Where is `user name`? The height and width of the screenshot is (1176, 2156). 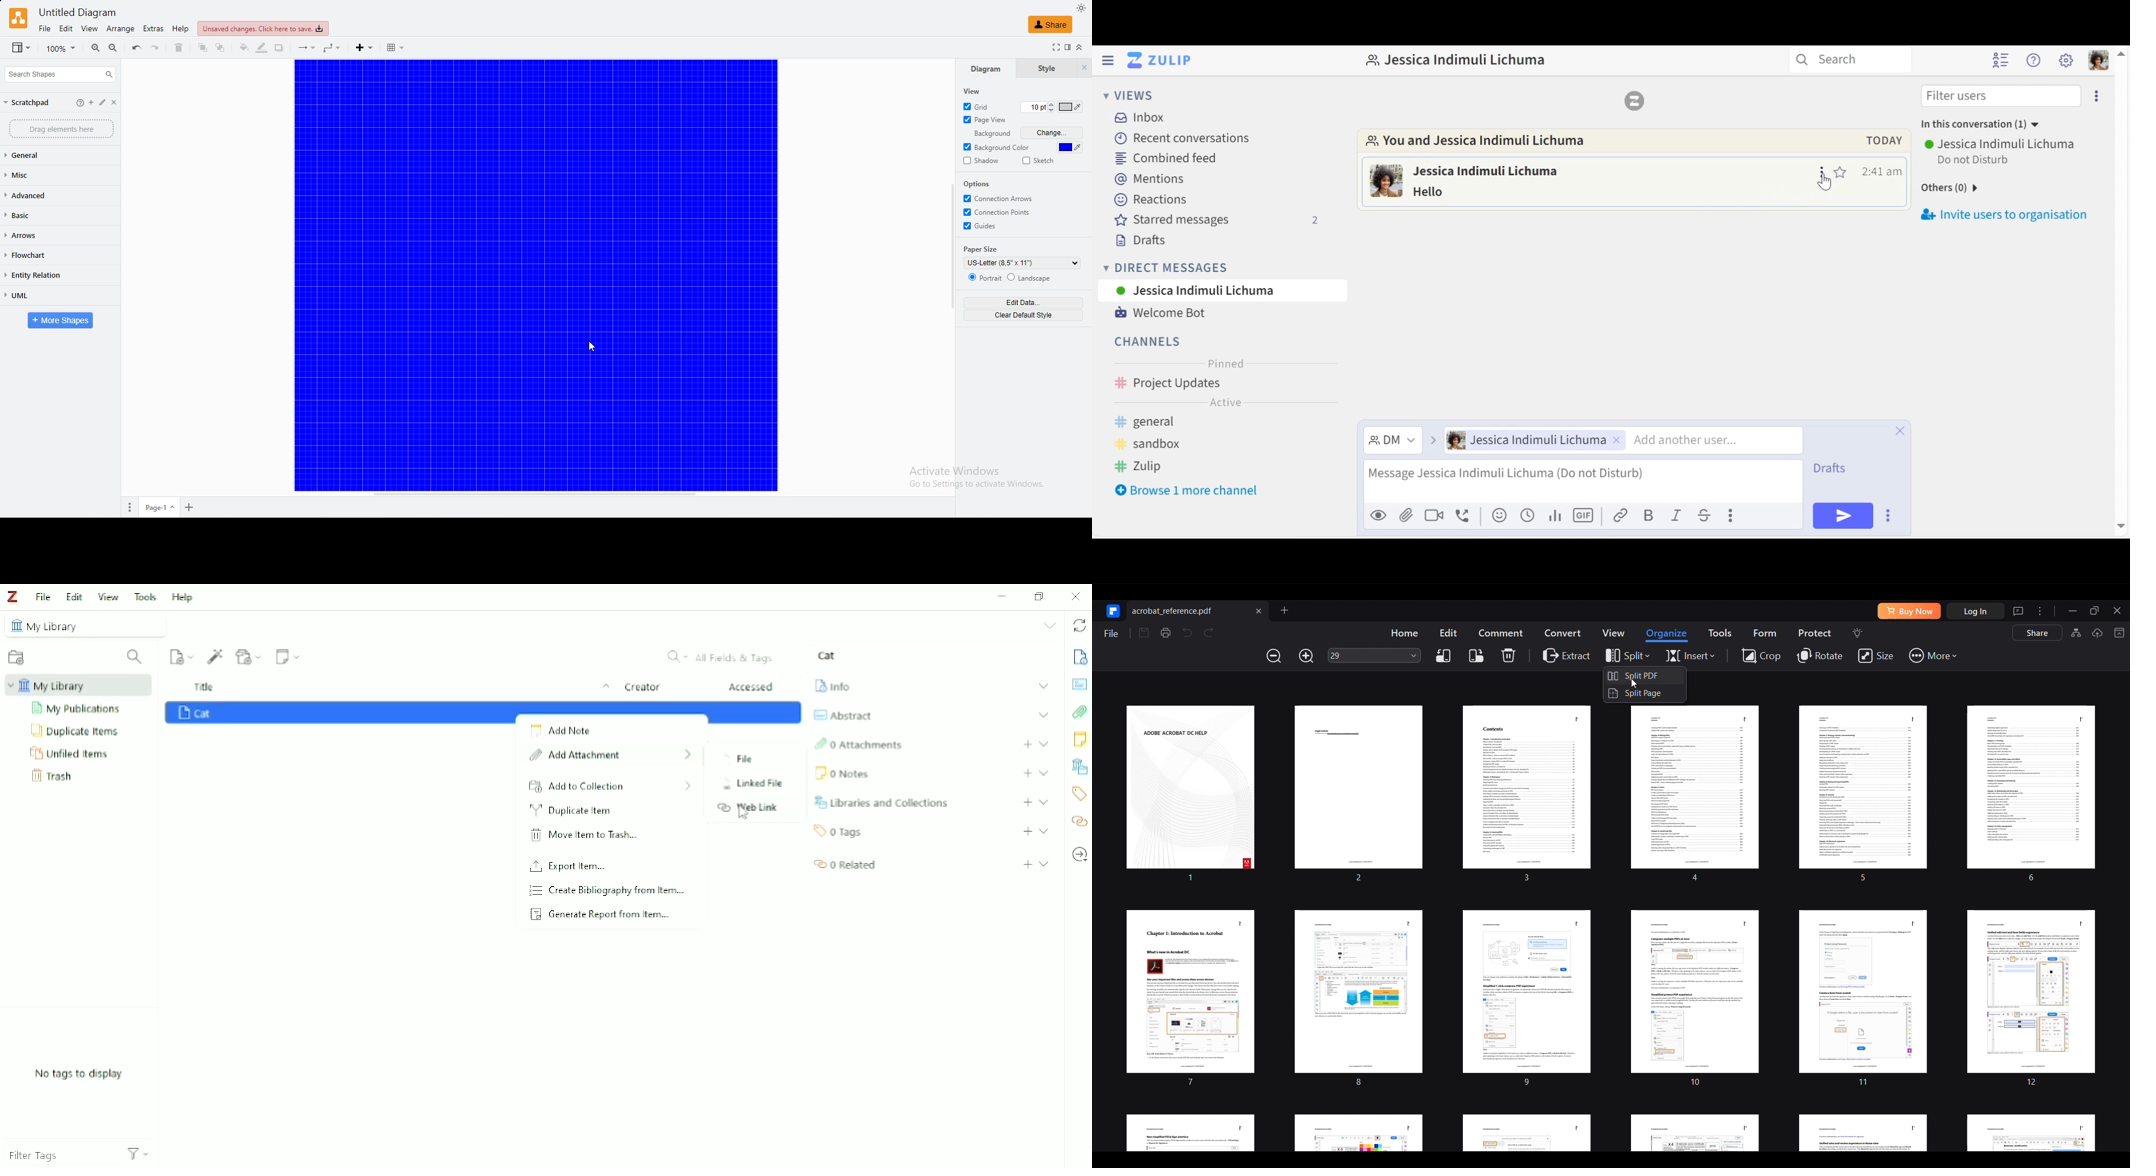
user name is located at coordinates (1501, 170).